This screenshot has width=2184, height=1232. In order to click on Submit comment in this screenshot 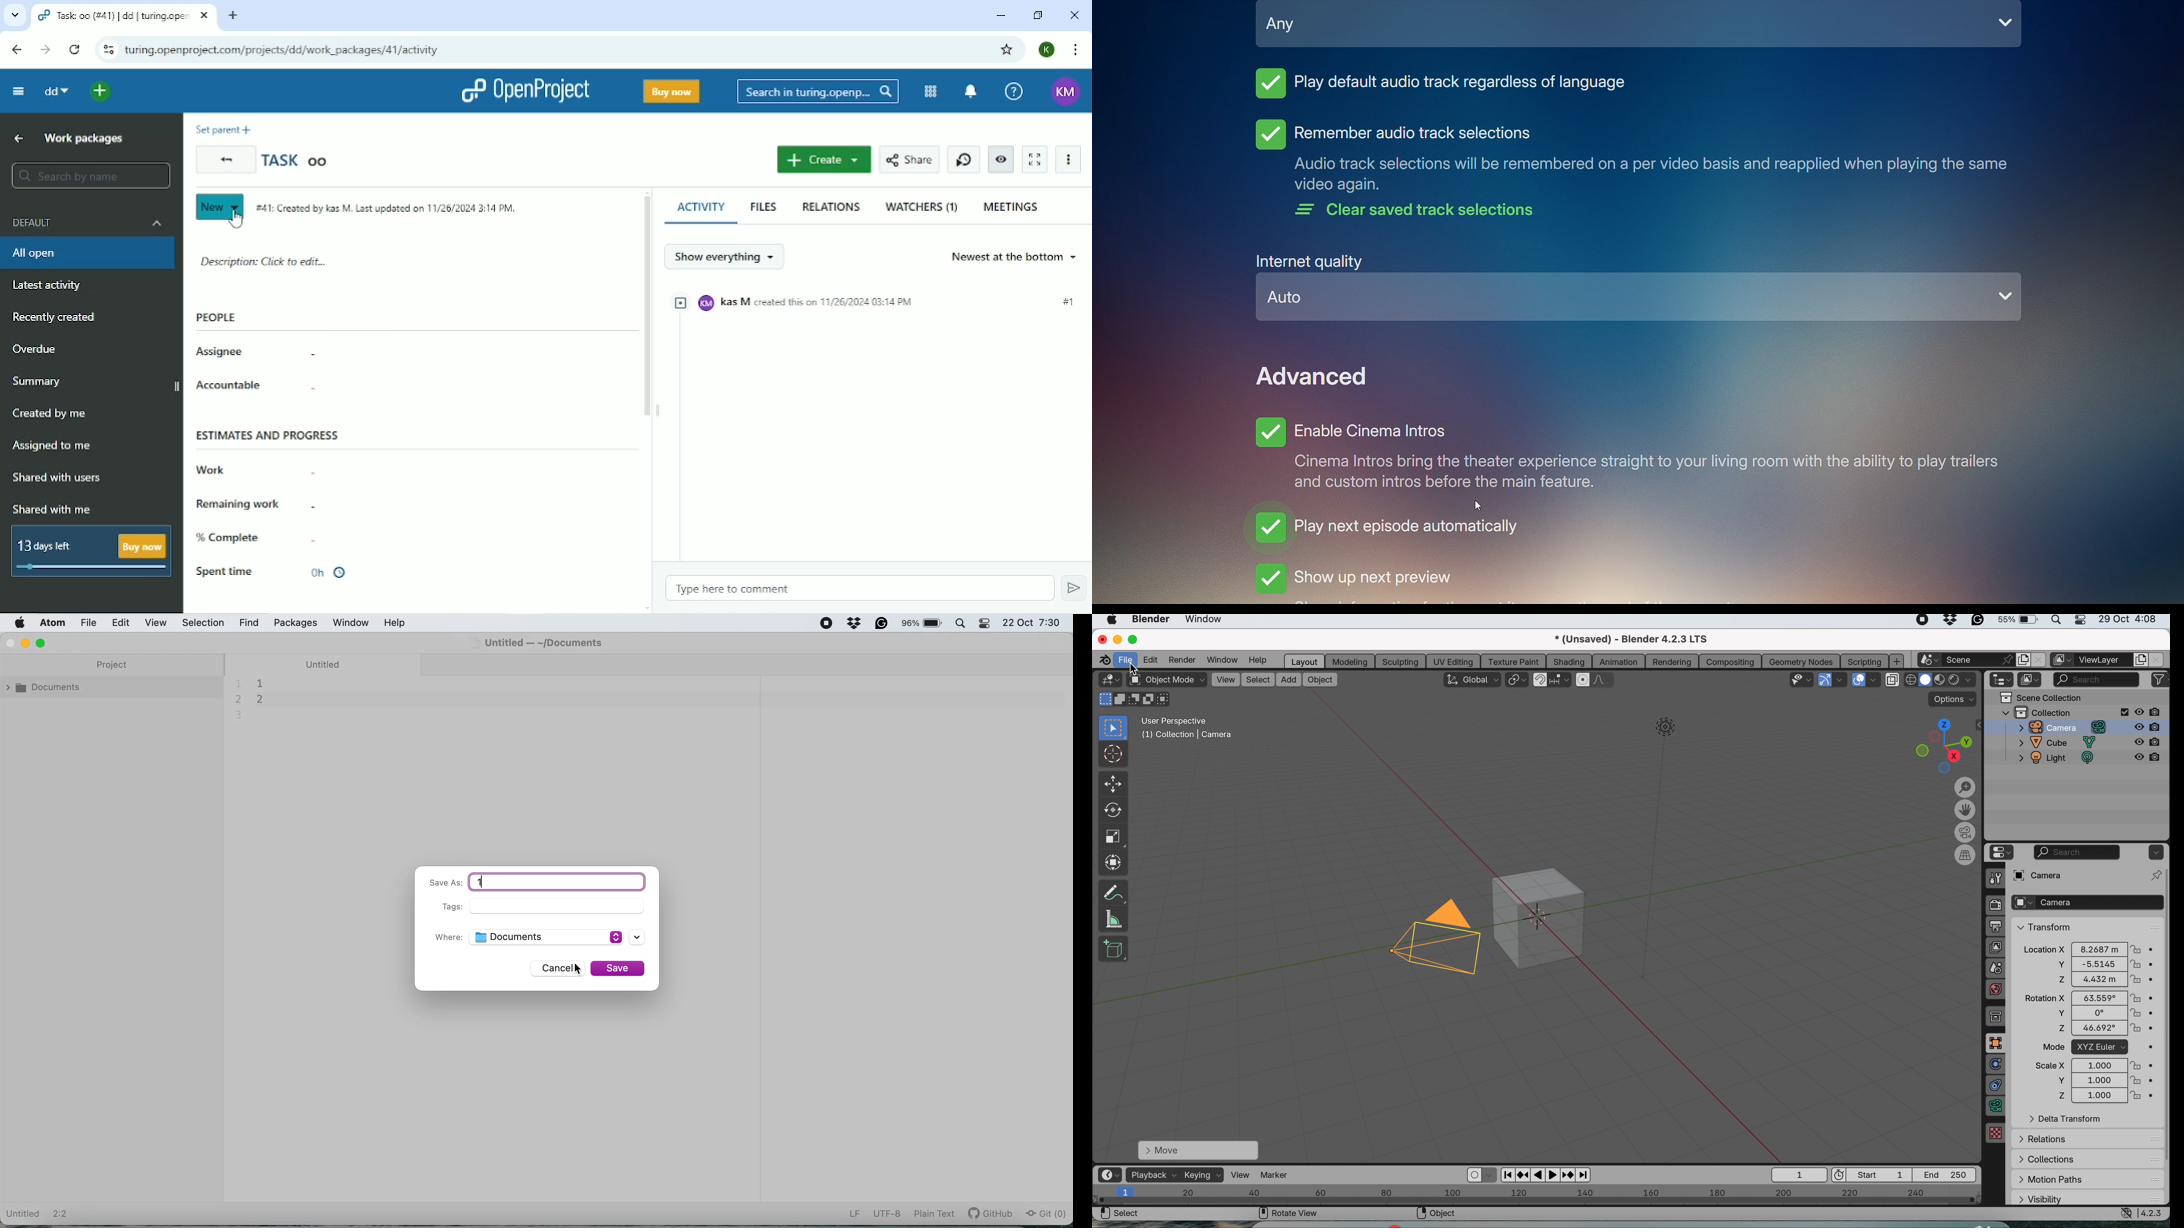, I will do `click(1073, 588)`.